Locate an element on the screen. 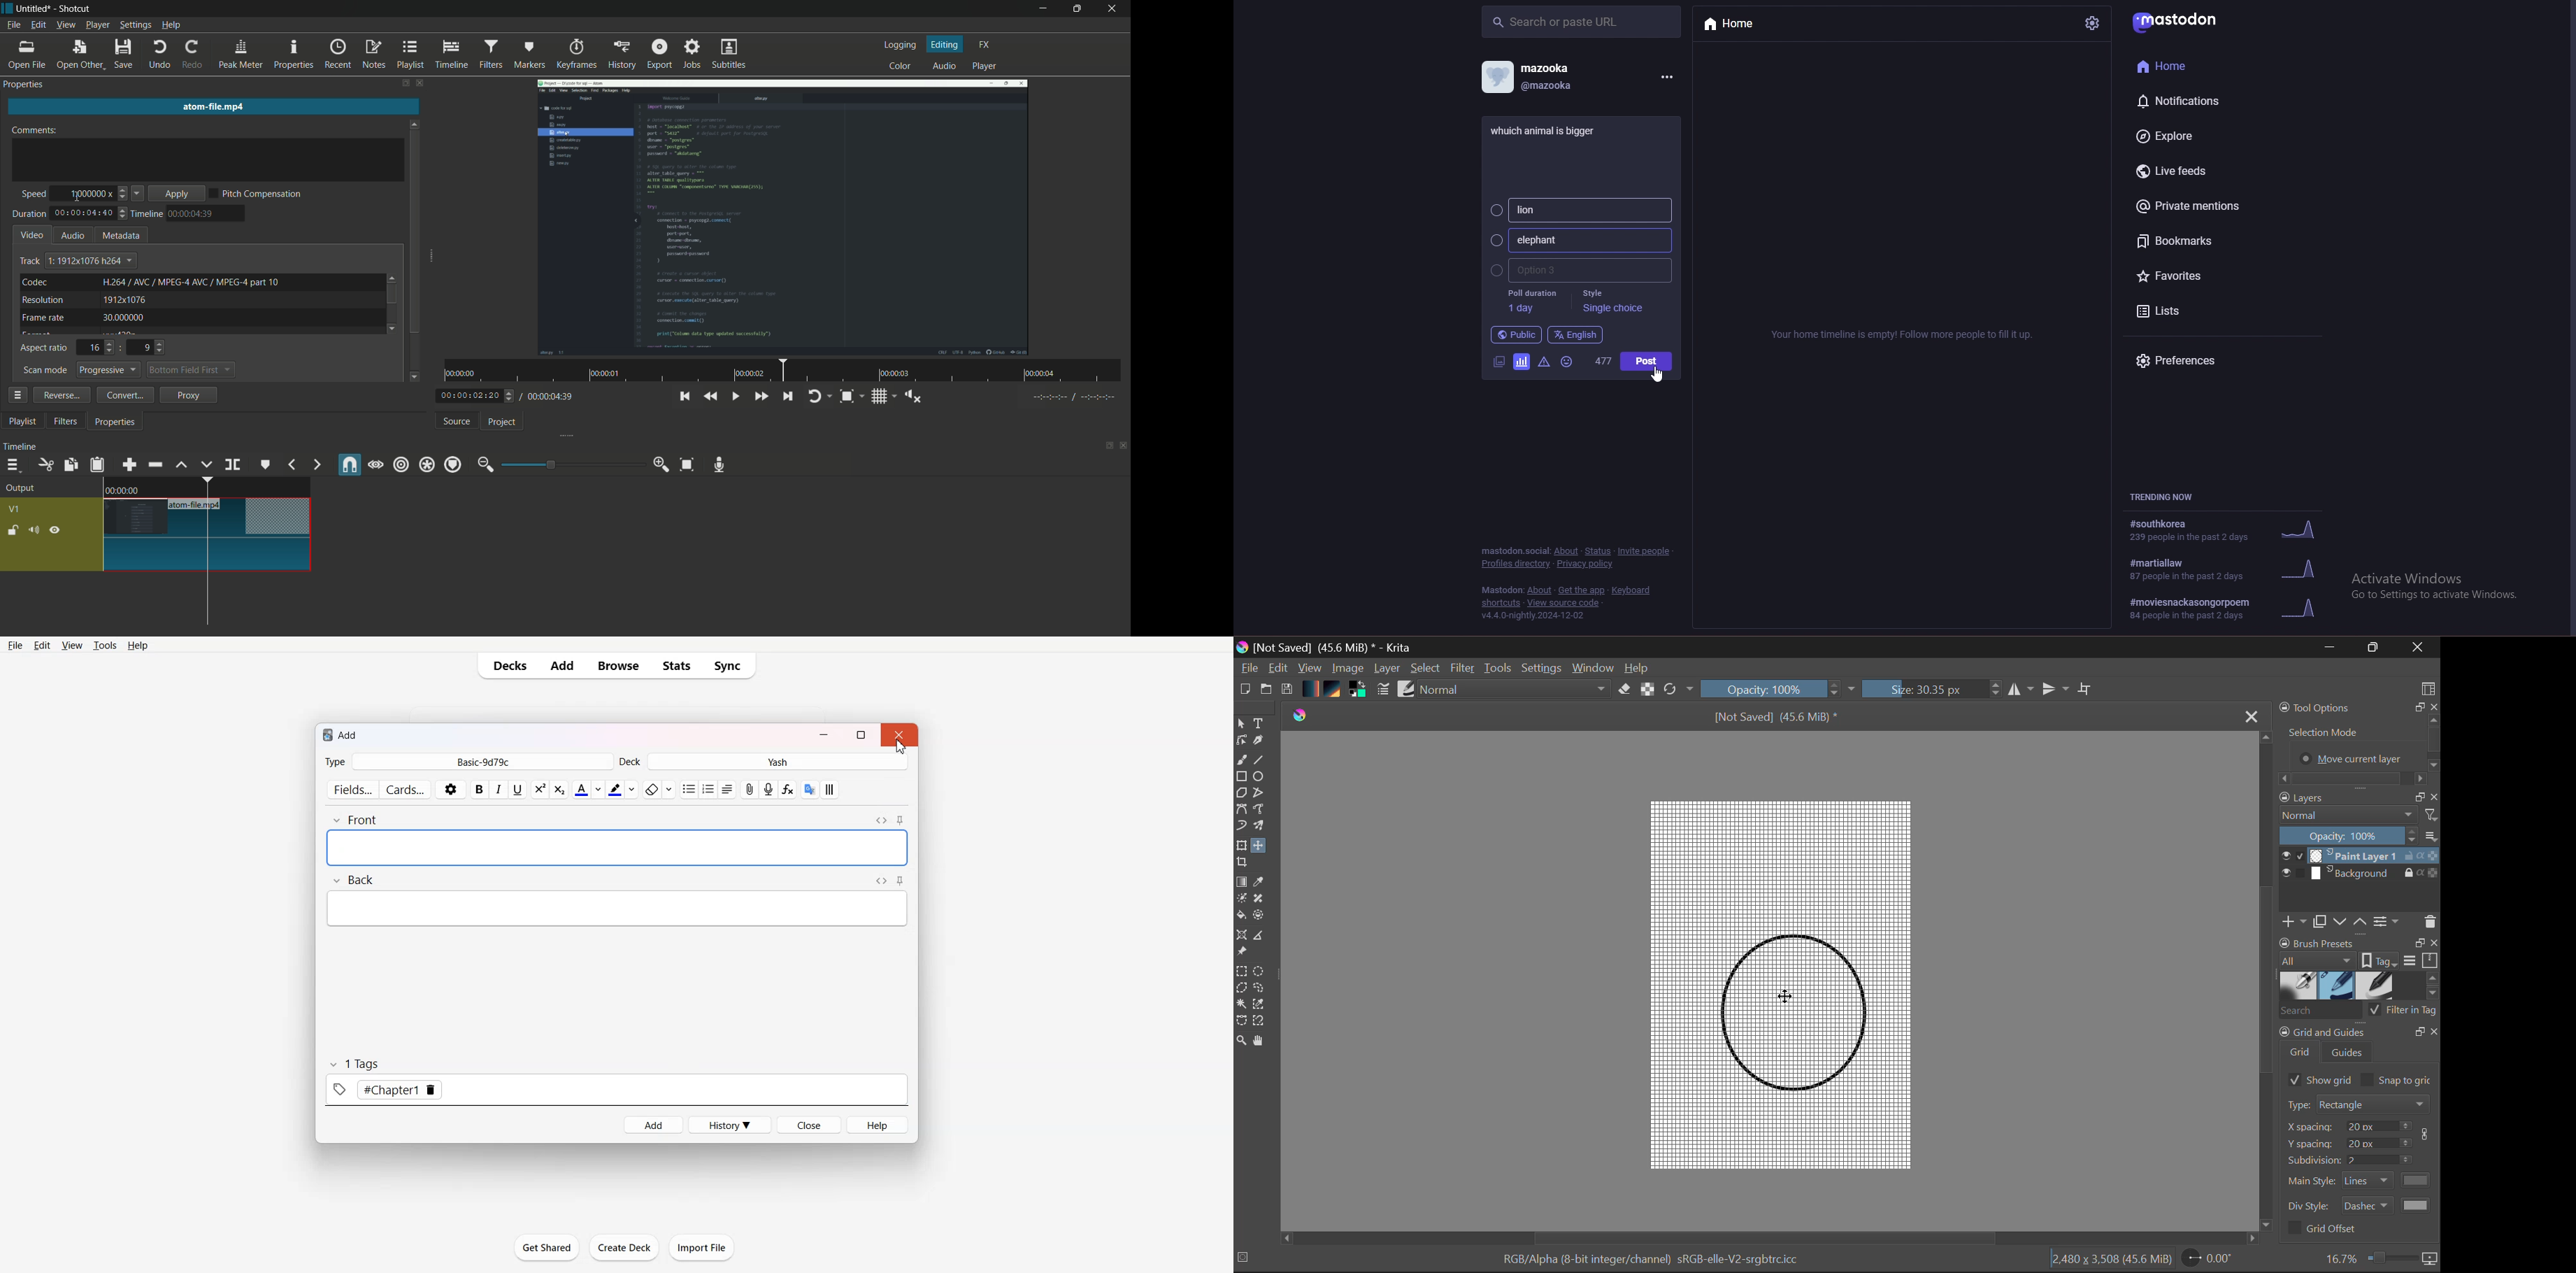  speed is located at coordinates (33, 195).